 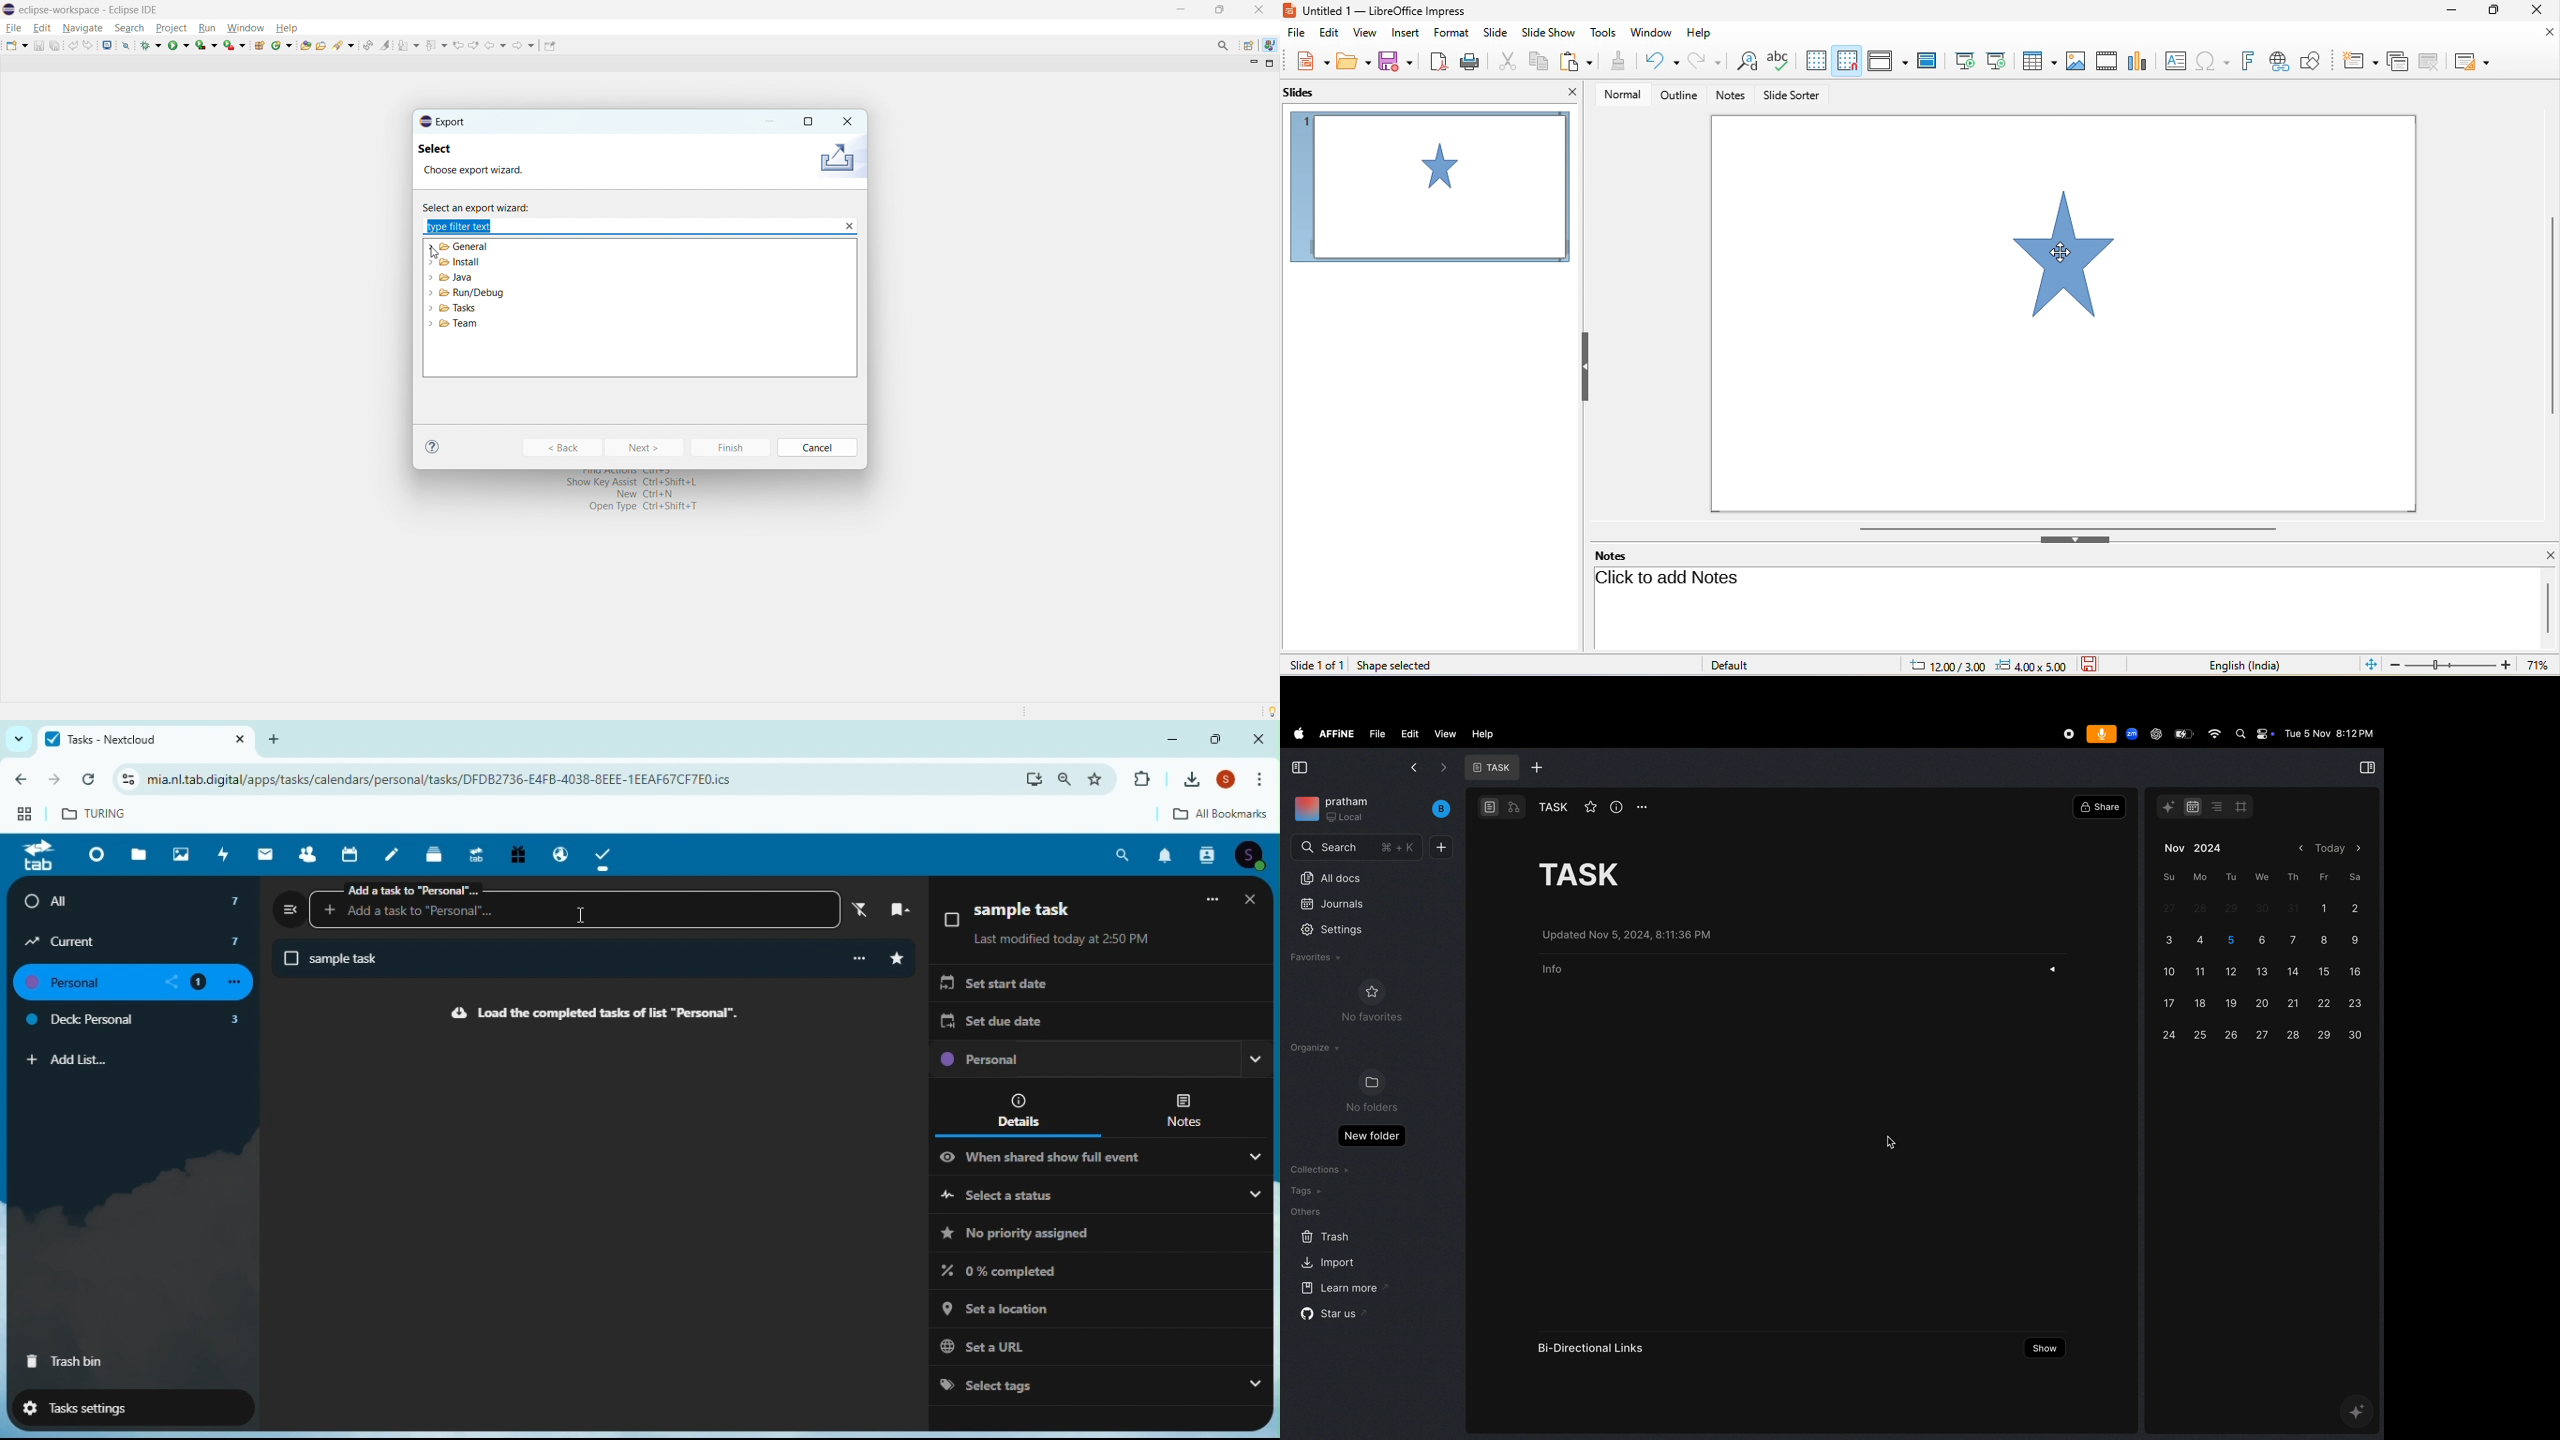 I want to click on Contacts, so click(x=1209, y=855).